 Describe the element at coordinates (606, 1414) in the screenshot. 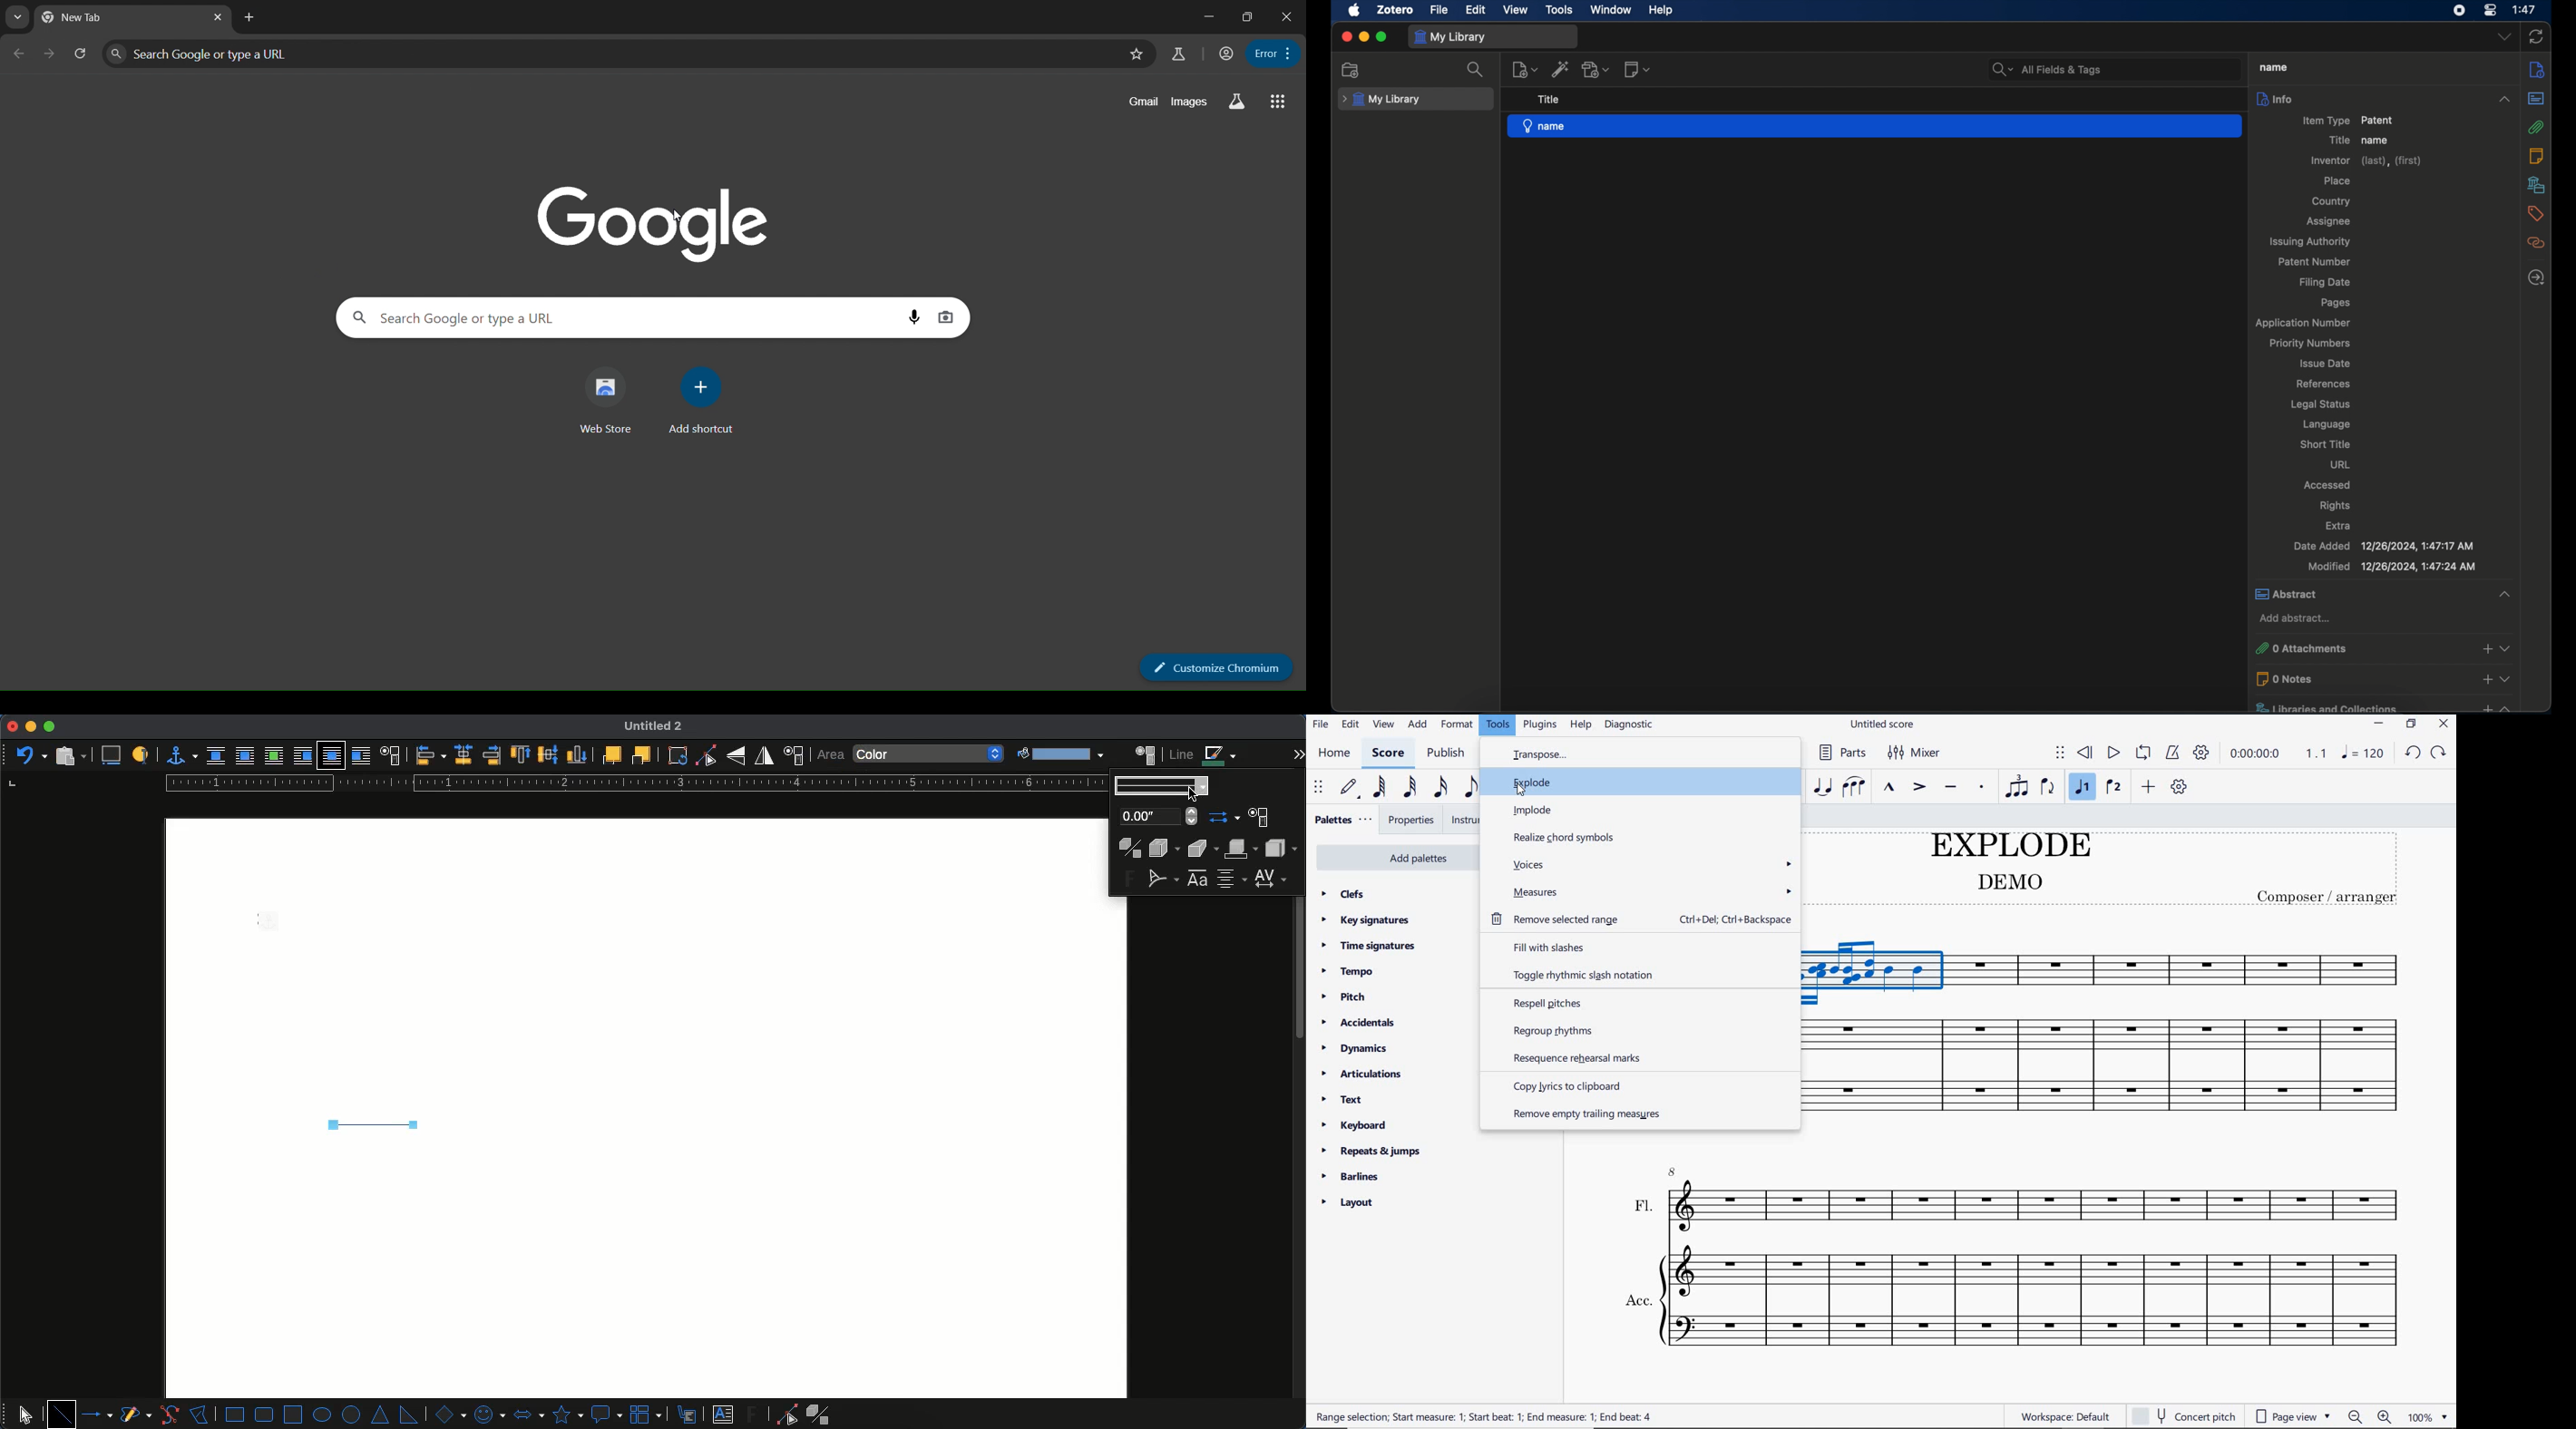

I see `callout` at that location.